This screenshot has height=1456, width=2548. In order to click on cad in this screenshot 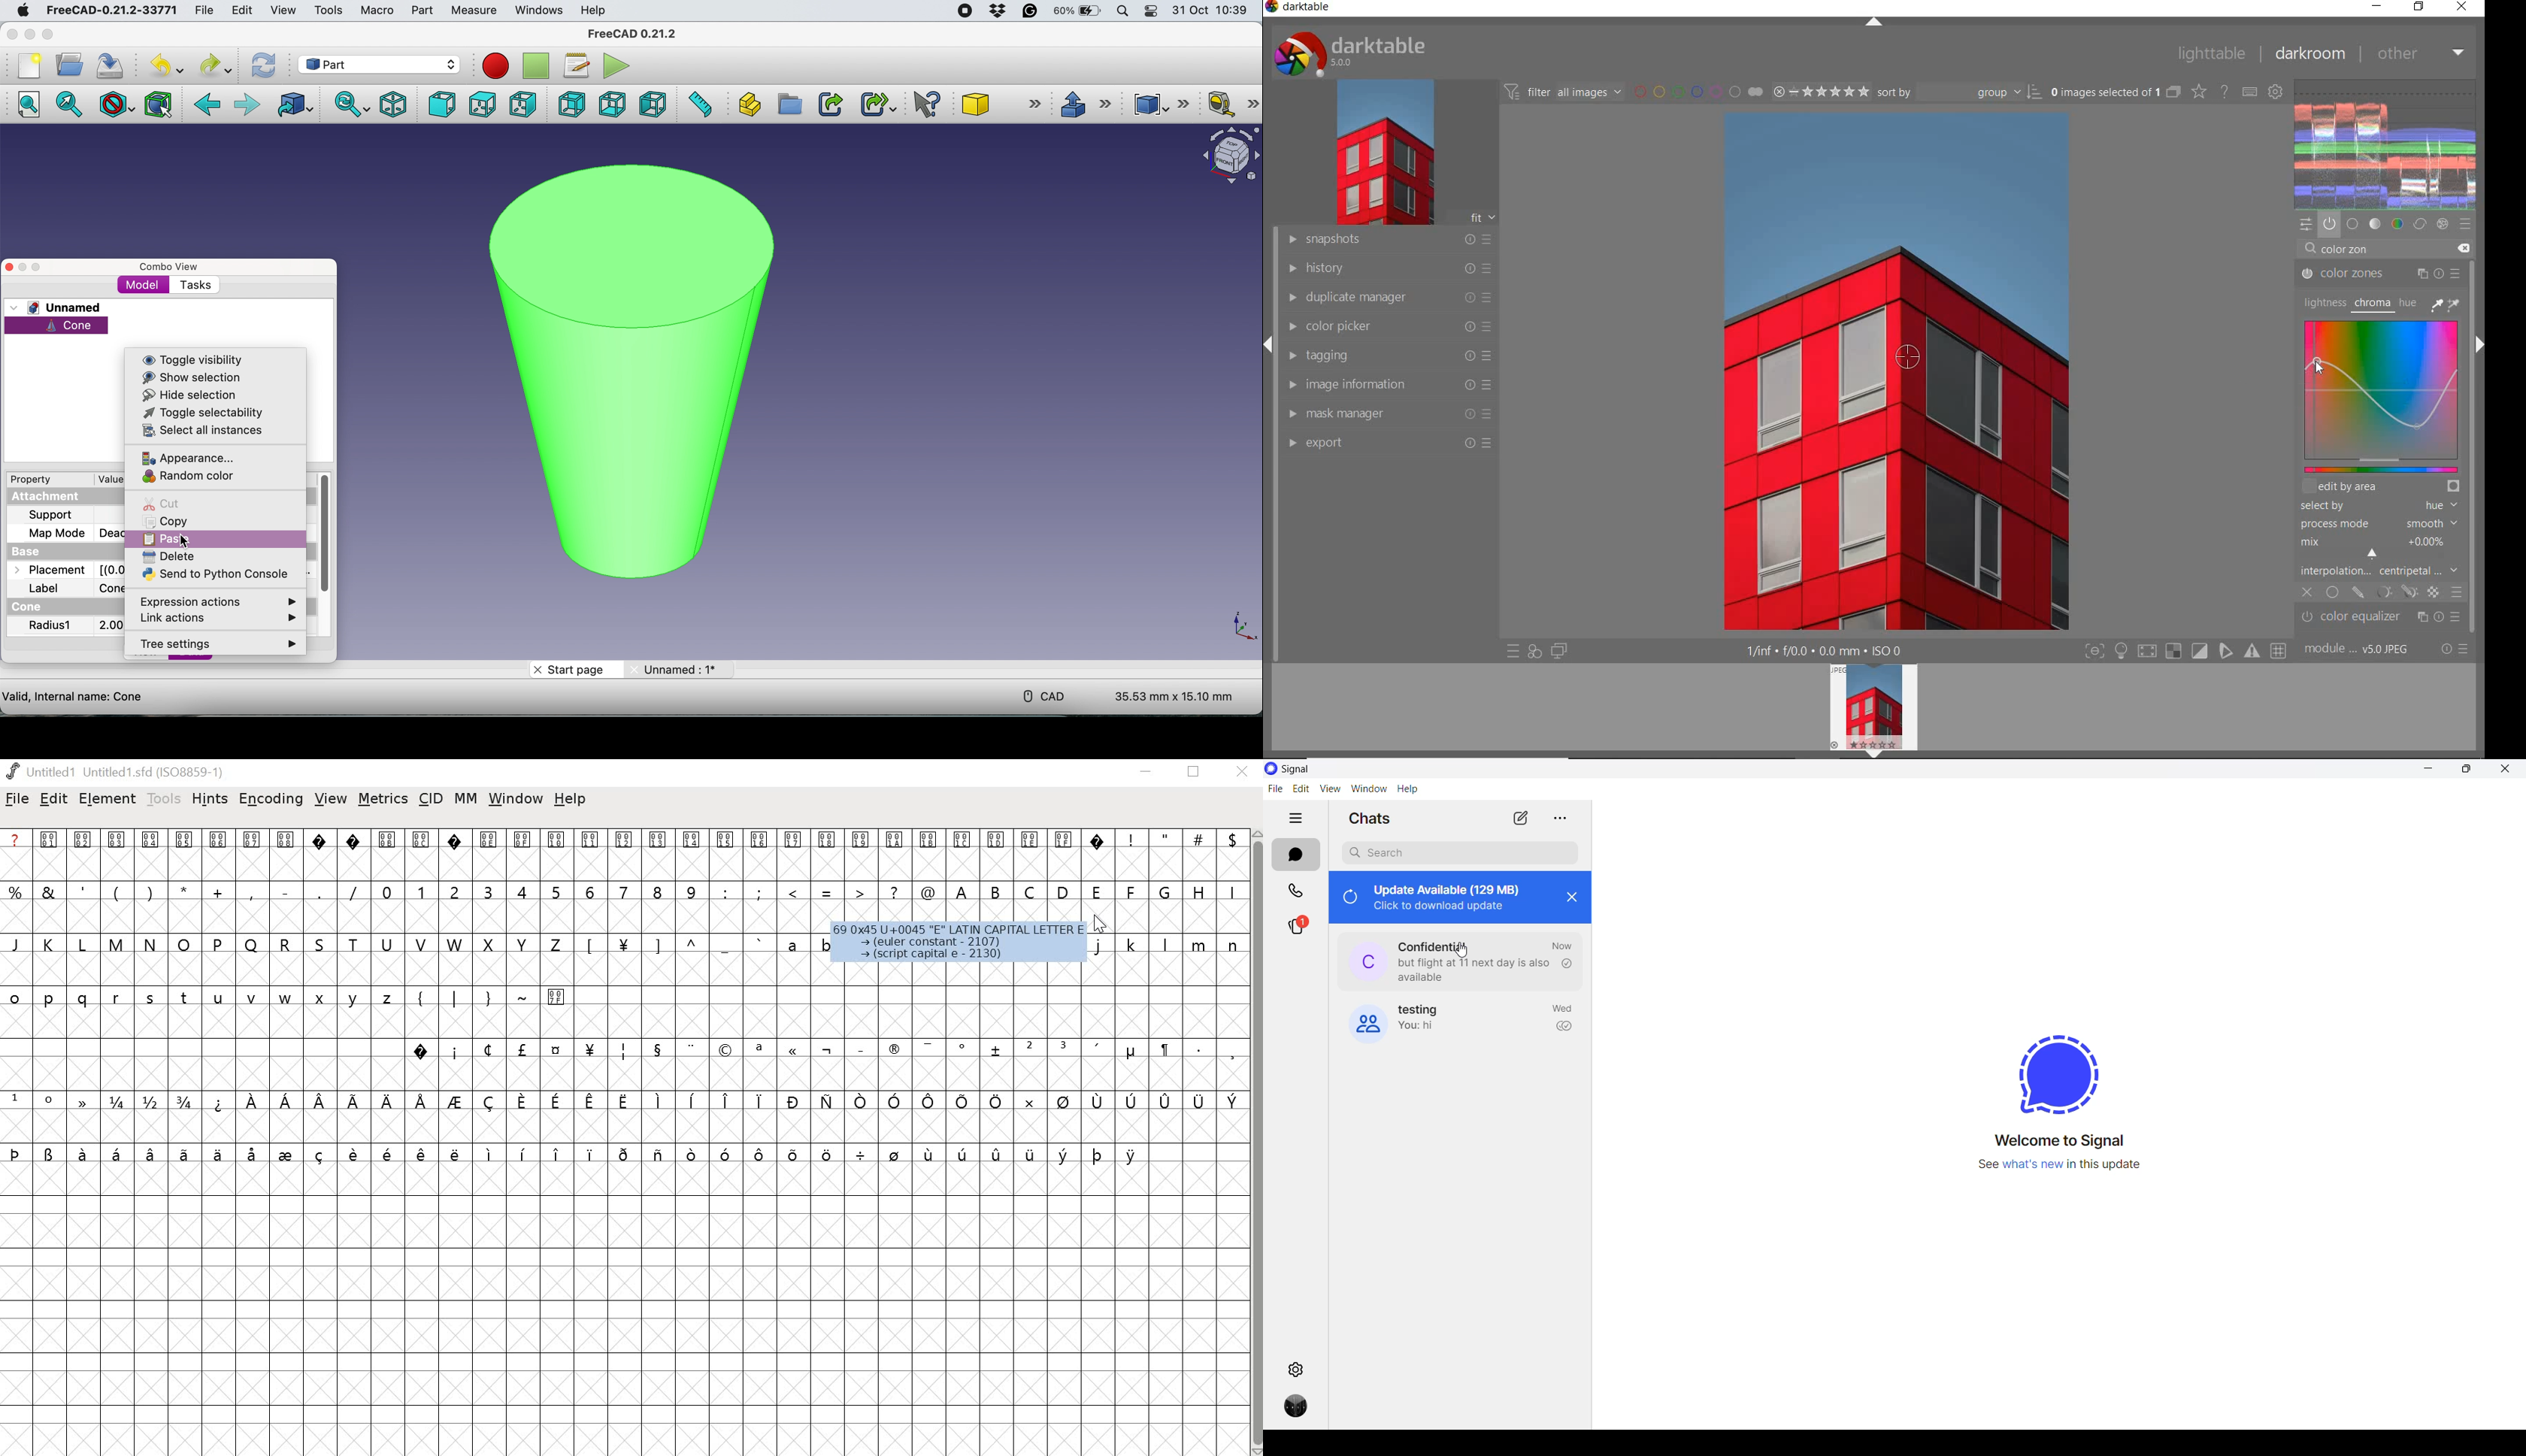, I will do `click(1037, 696)`.